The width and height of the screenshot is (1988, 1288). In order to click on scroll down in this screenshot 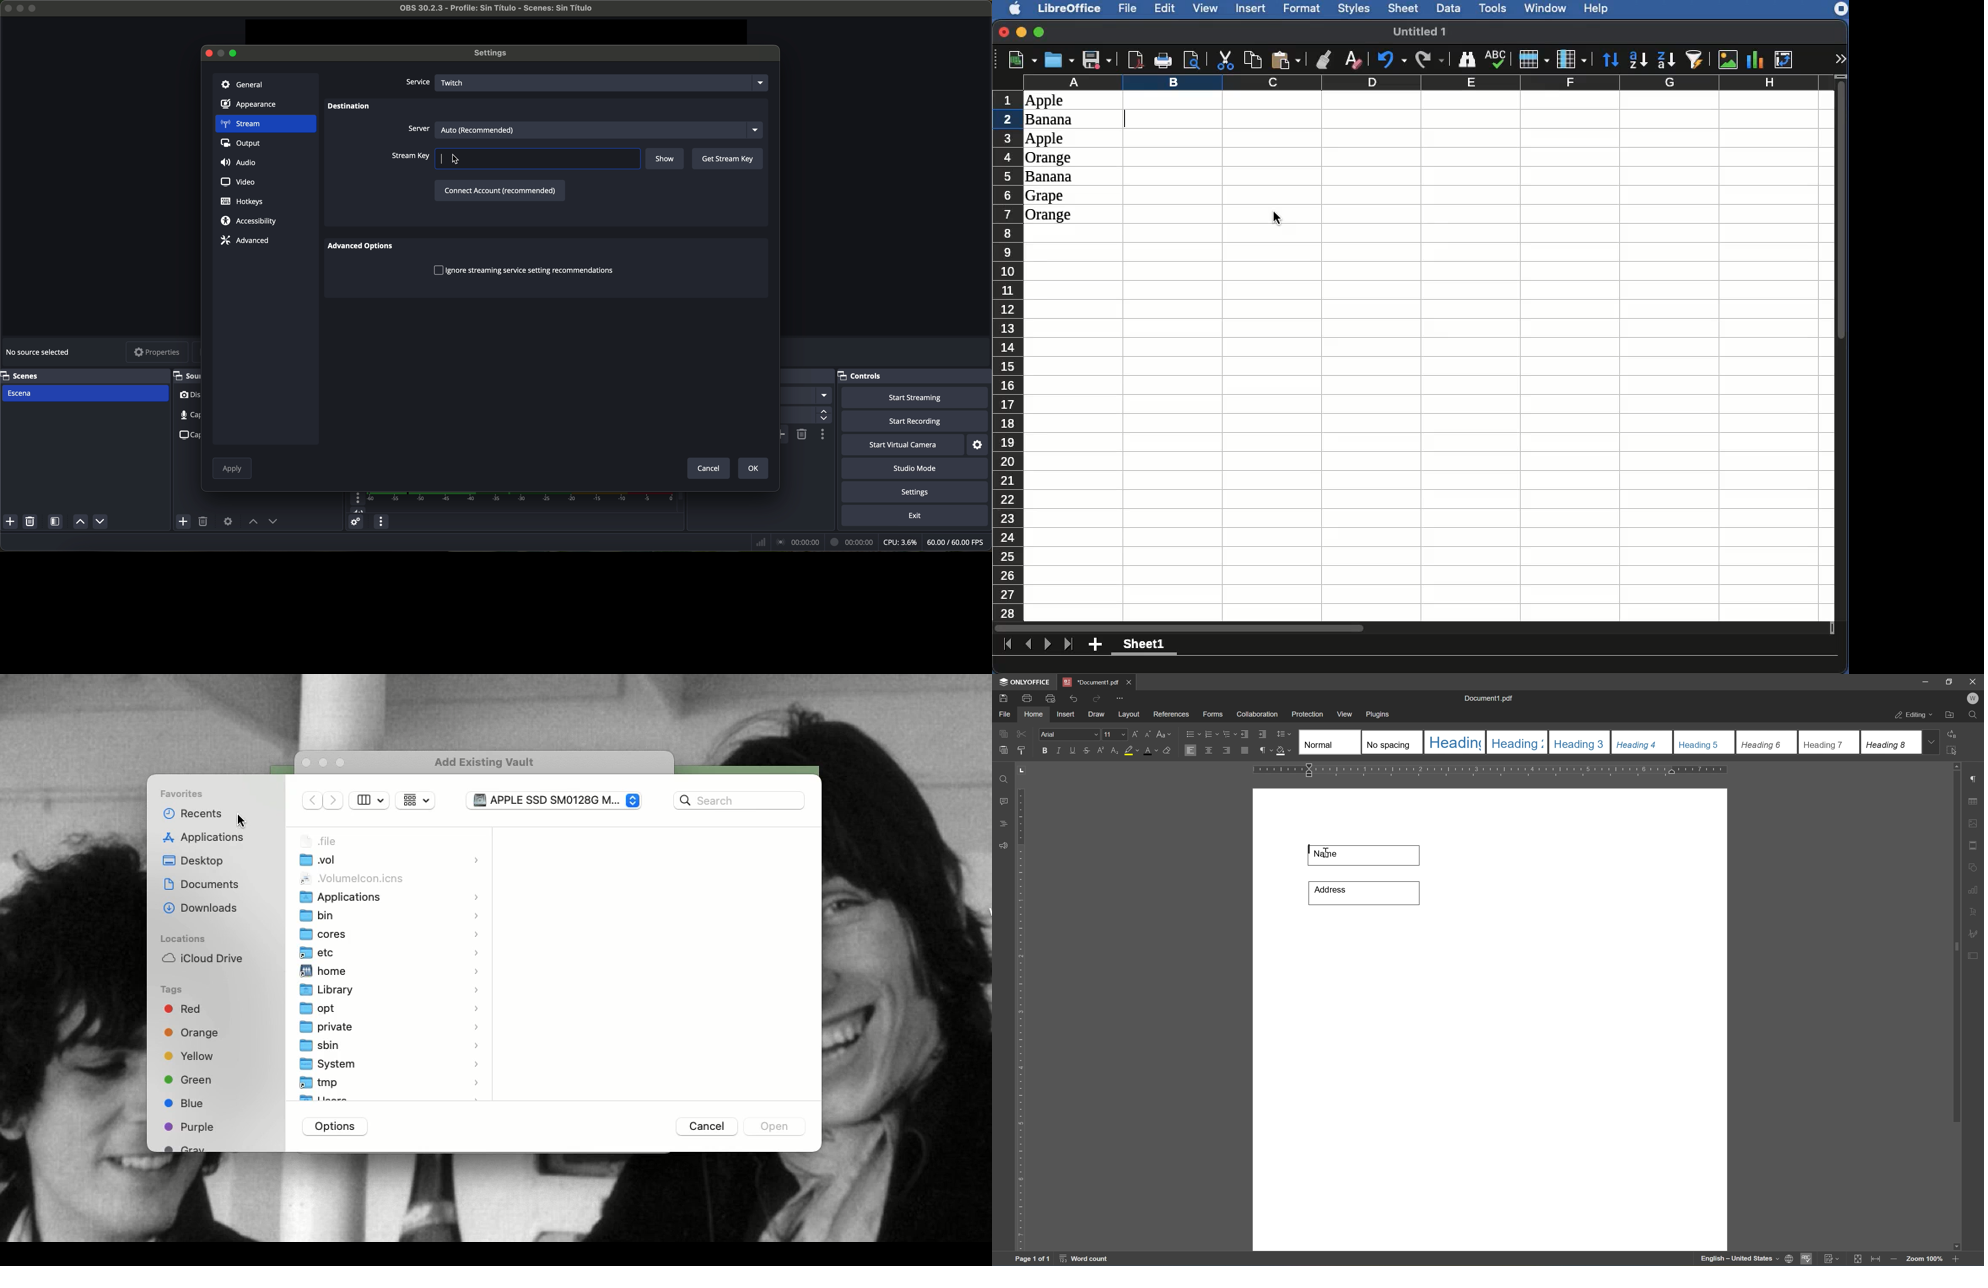, I will do `click(1953, 1245)`.